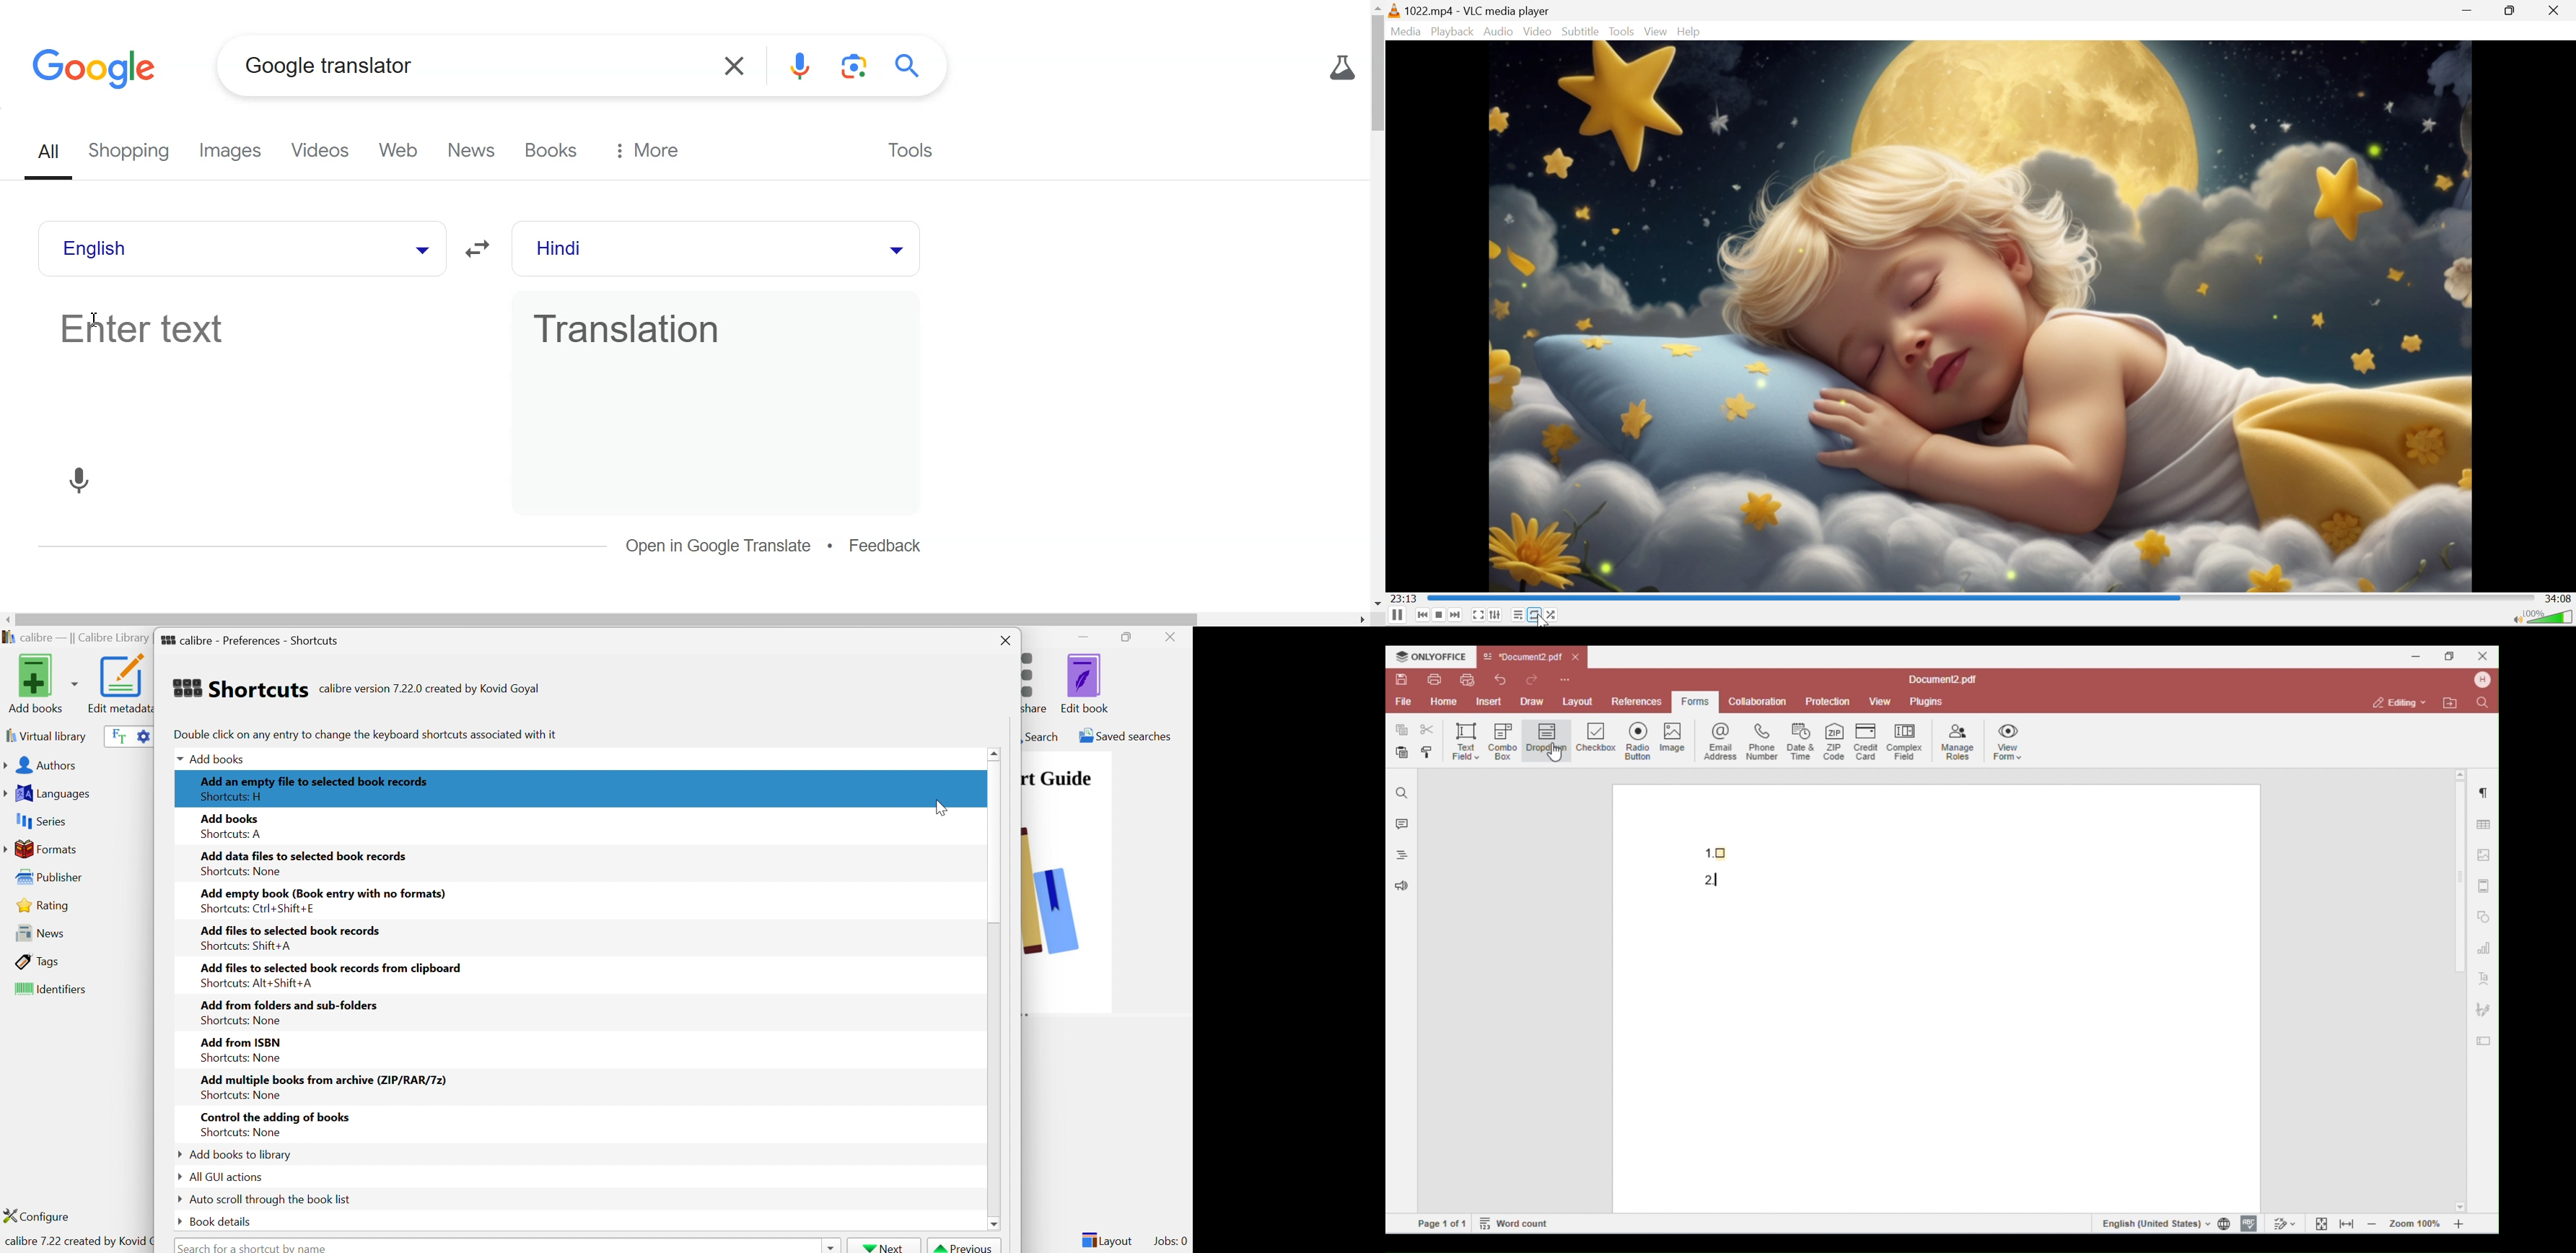 Image resolution: width=2576 pixels, height=1260 pixels. I want to click on Show extended settings, so click(1497, 615).